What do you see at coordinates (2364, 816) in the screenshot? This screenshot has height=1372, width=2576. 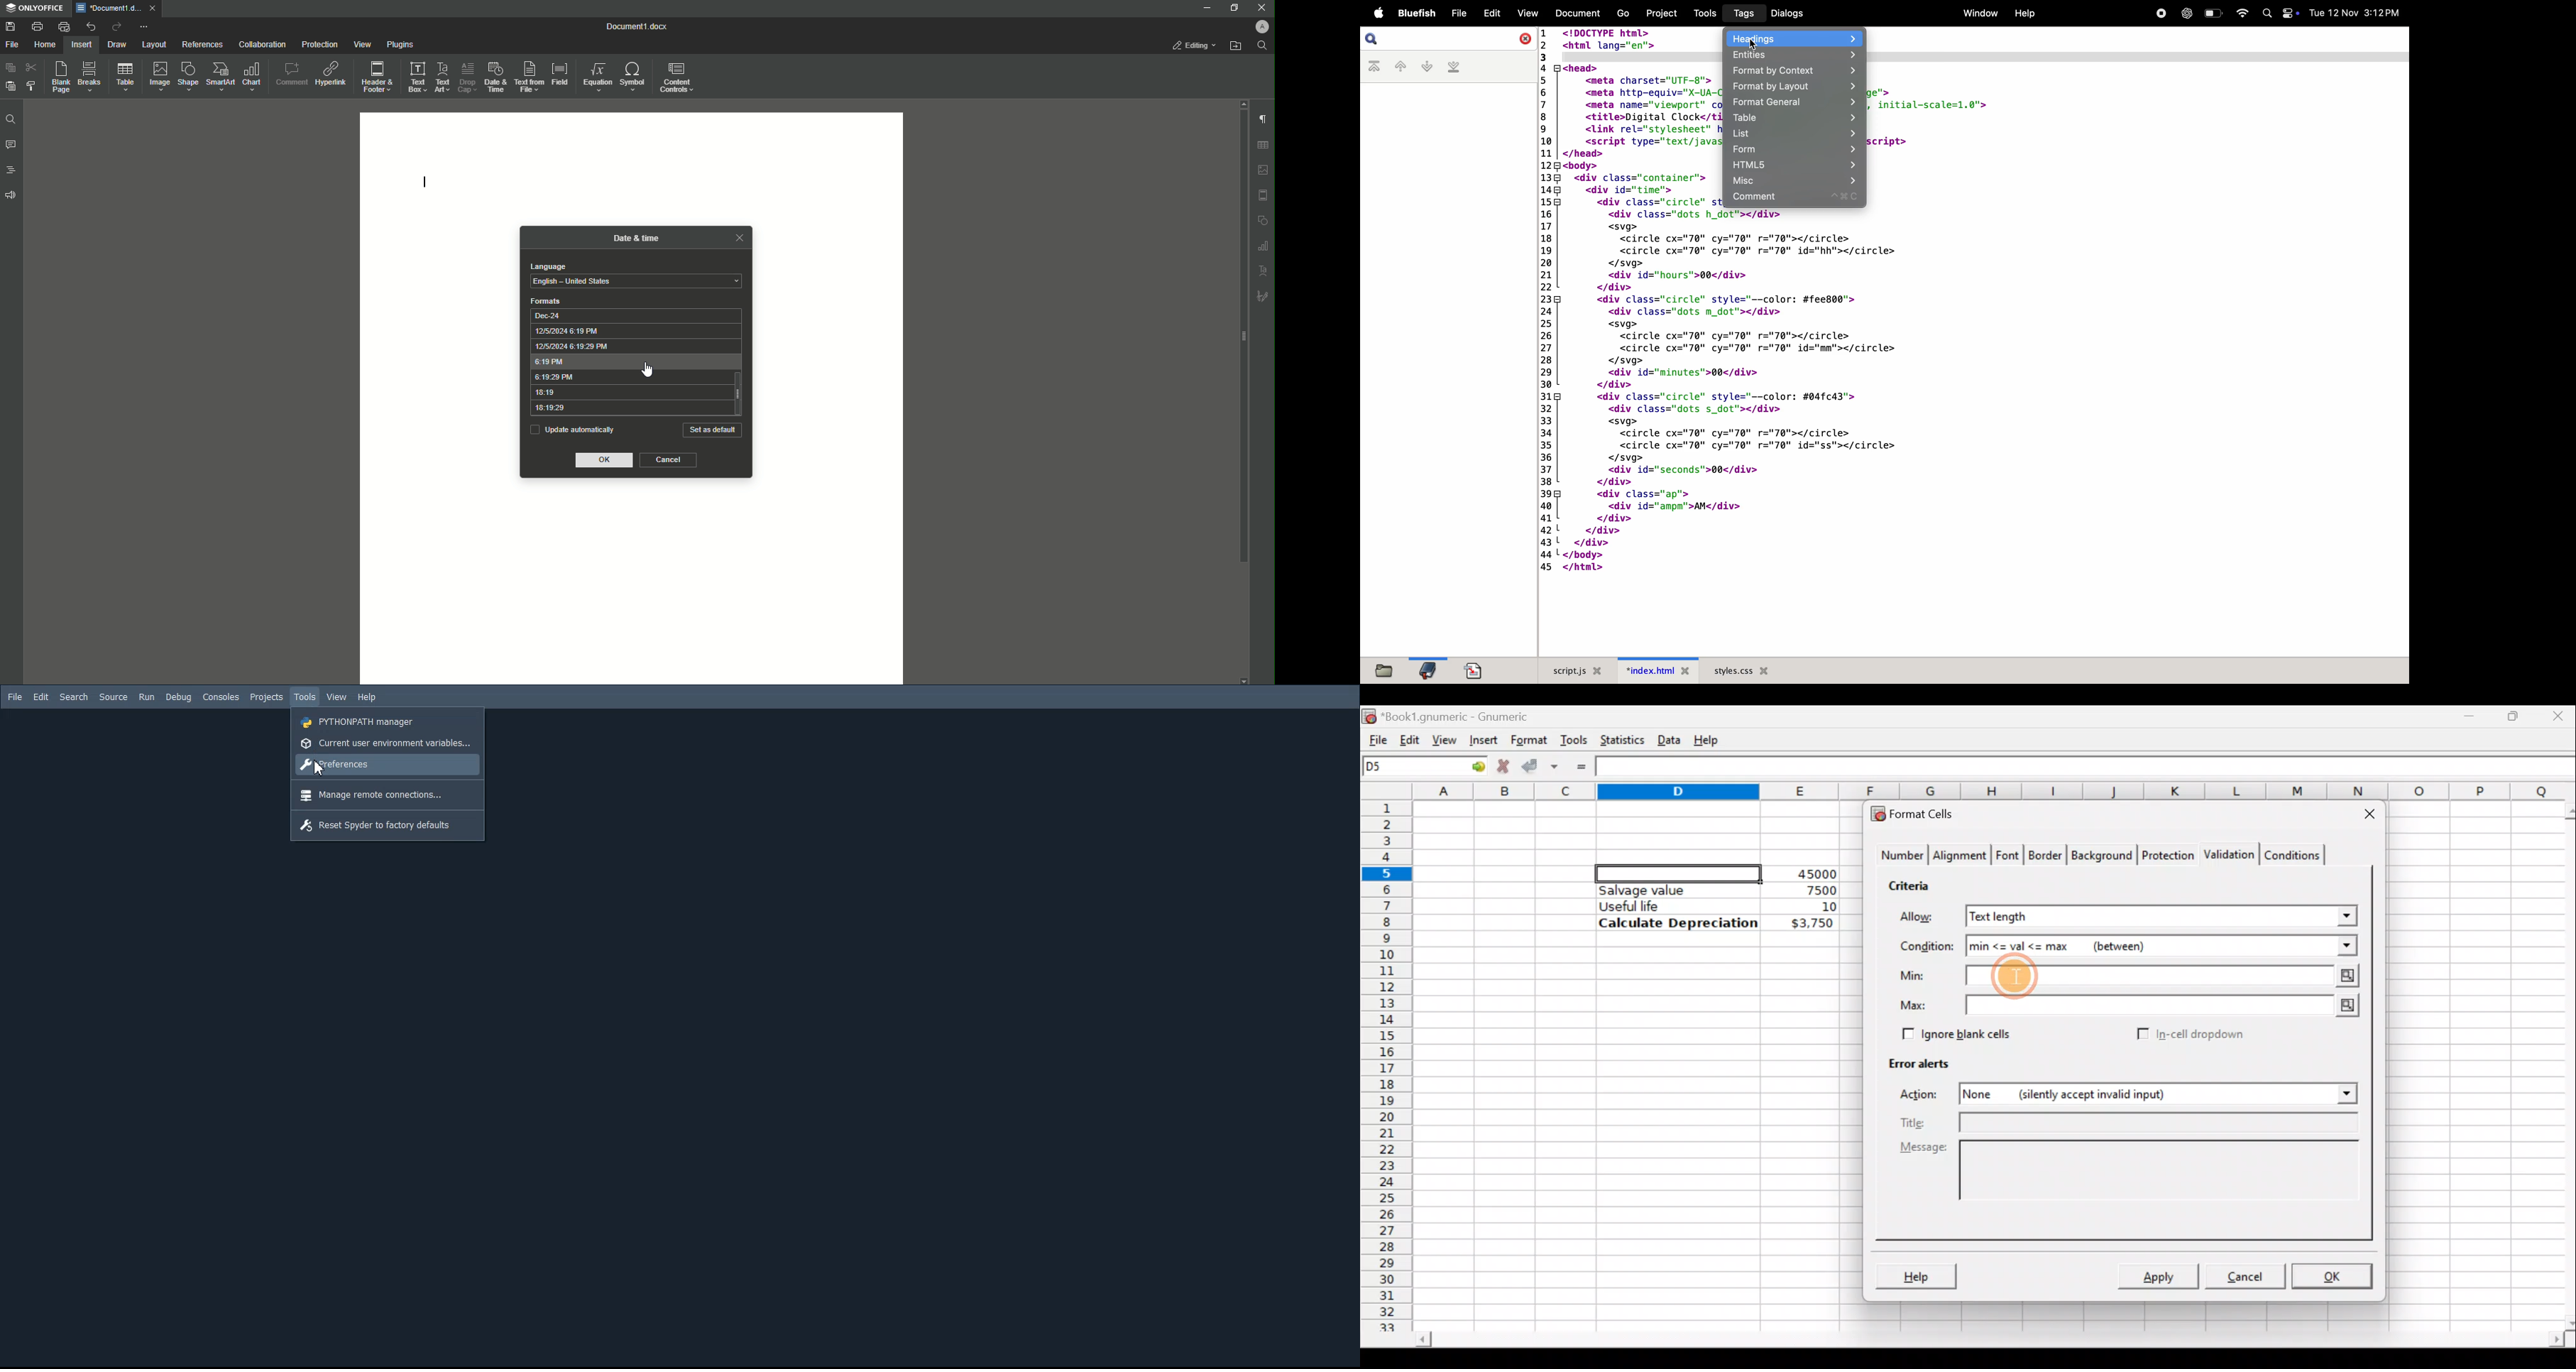 I see `Close` at bounding box center [2364, 816].